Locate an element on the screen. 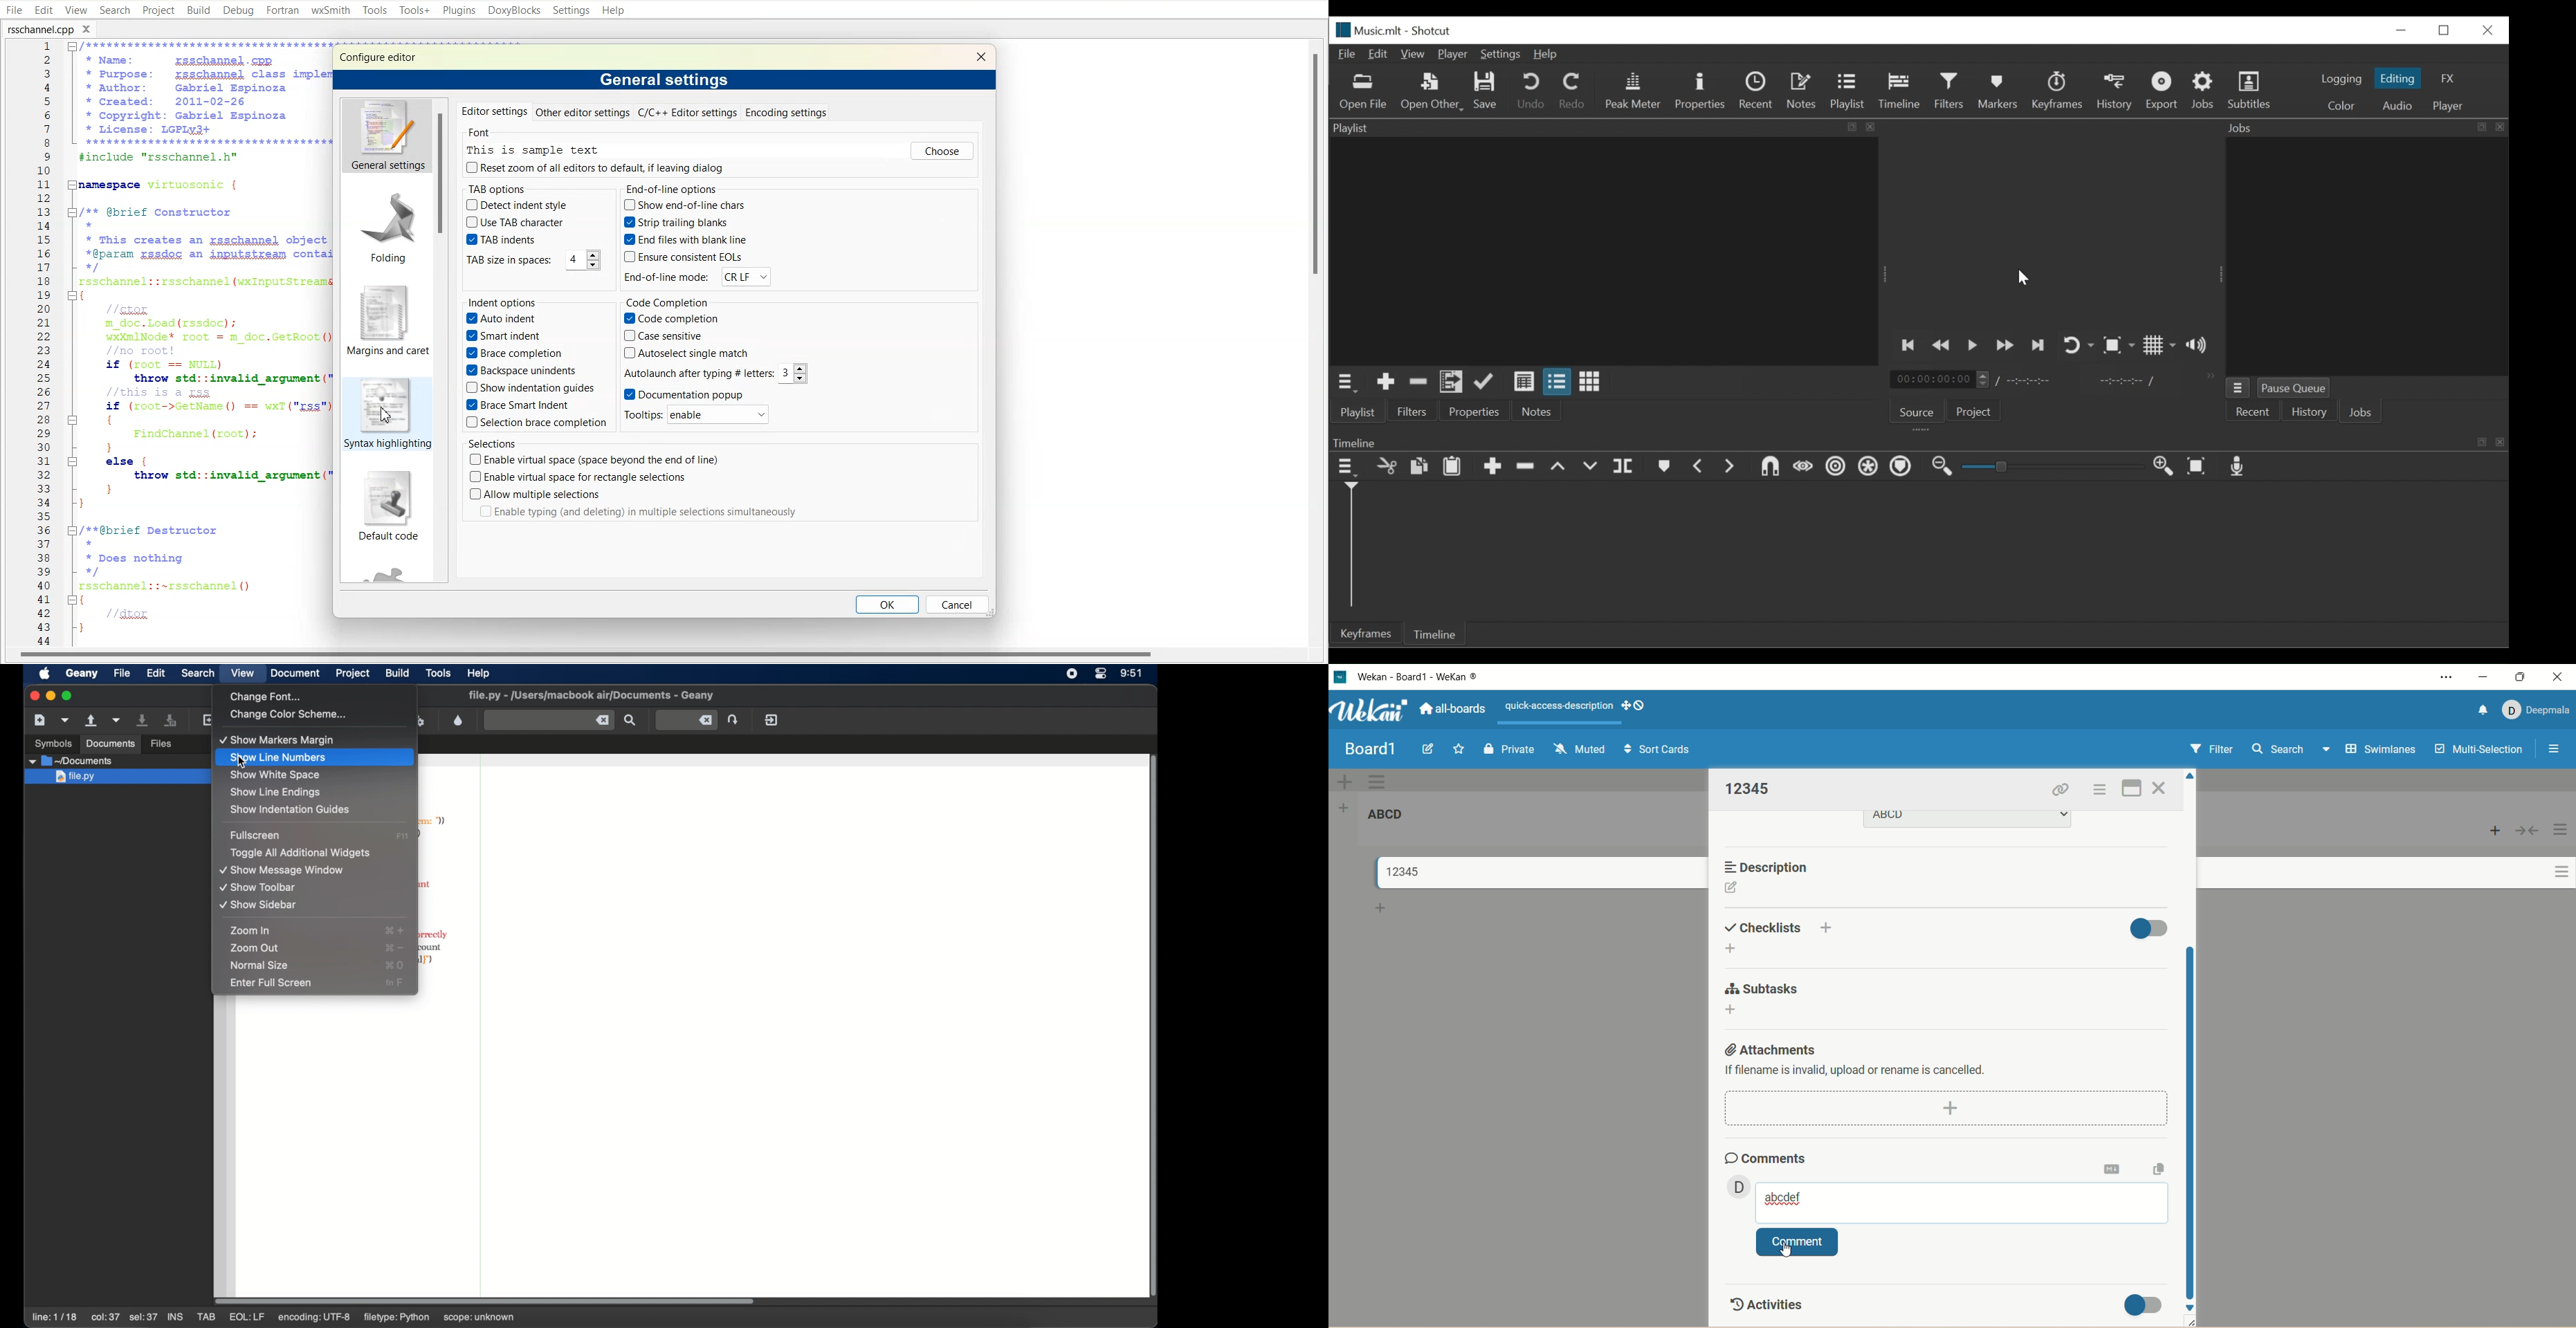 This screenshot has width=2576, height=1344. Enable virtual space is located at coordinates (596, 459).